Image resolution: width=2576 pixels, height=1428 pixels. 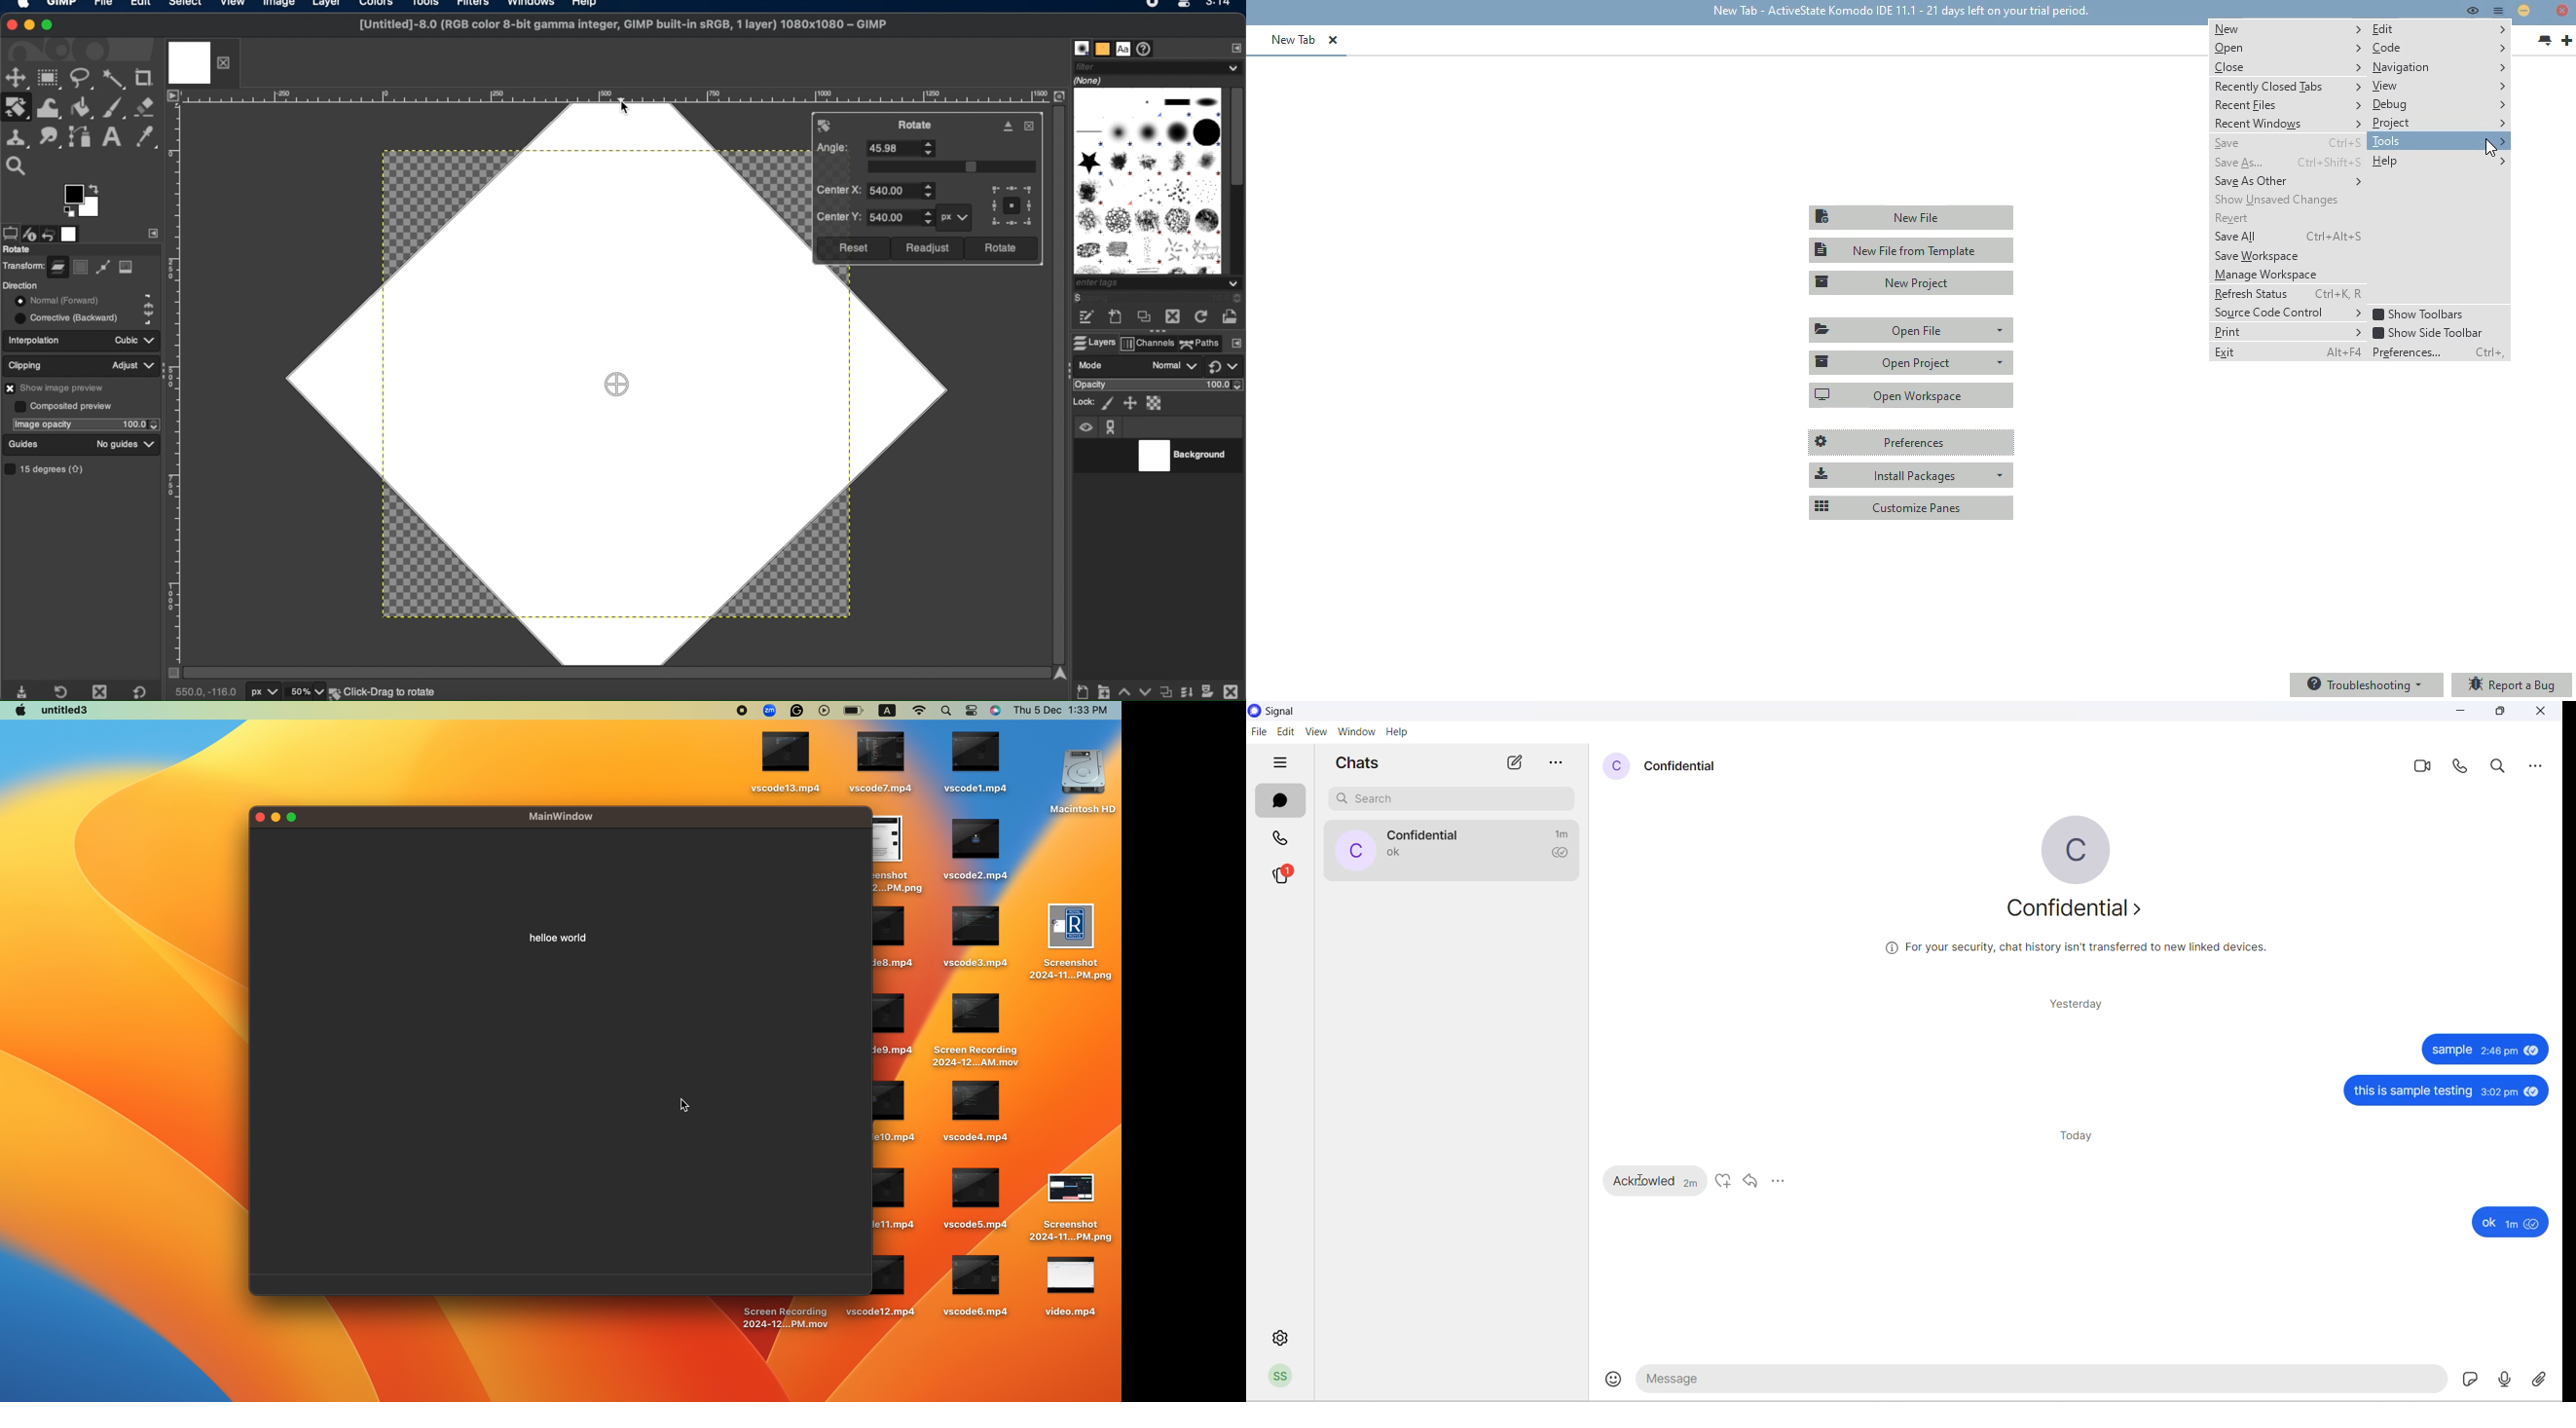 What do you see at coordinates (1238, 138) in the screenshot?
I see `scroll box` at bounding box center [1238, 138].